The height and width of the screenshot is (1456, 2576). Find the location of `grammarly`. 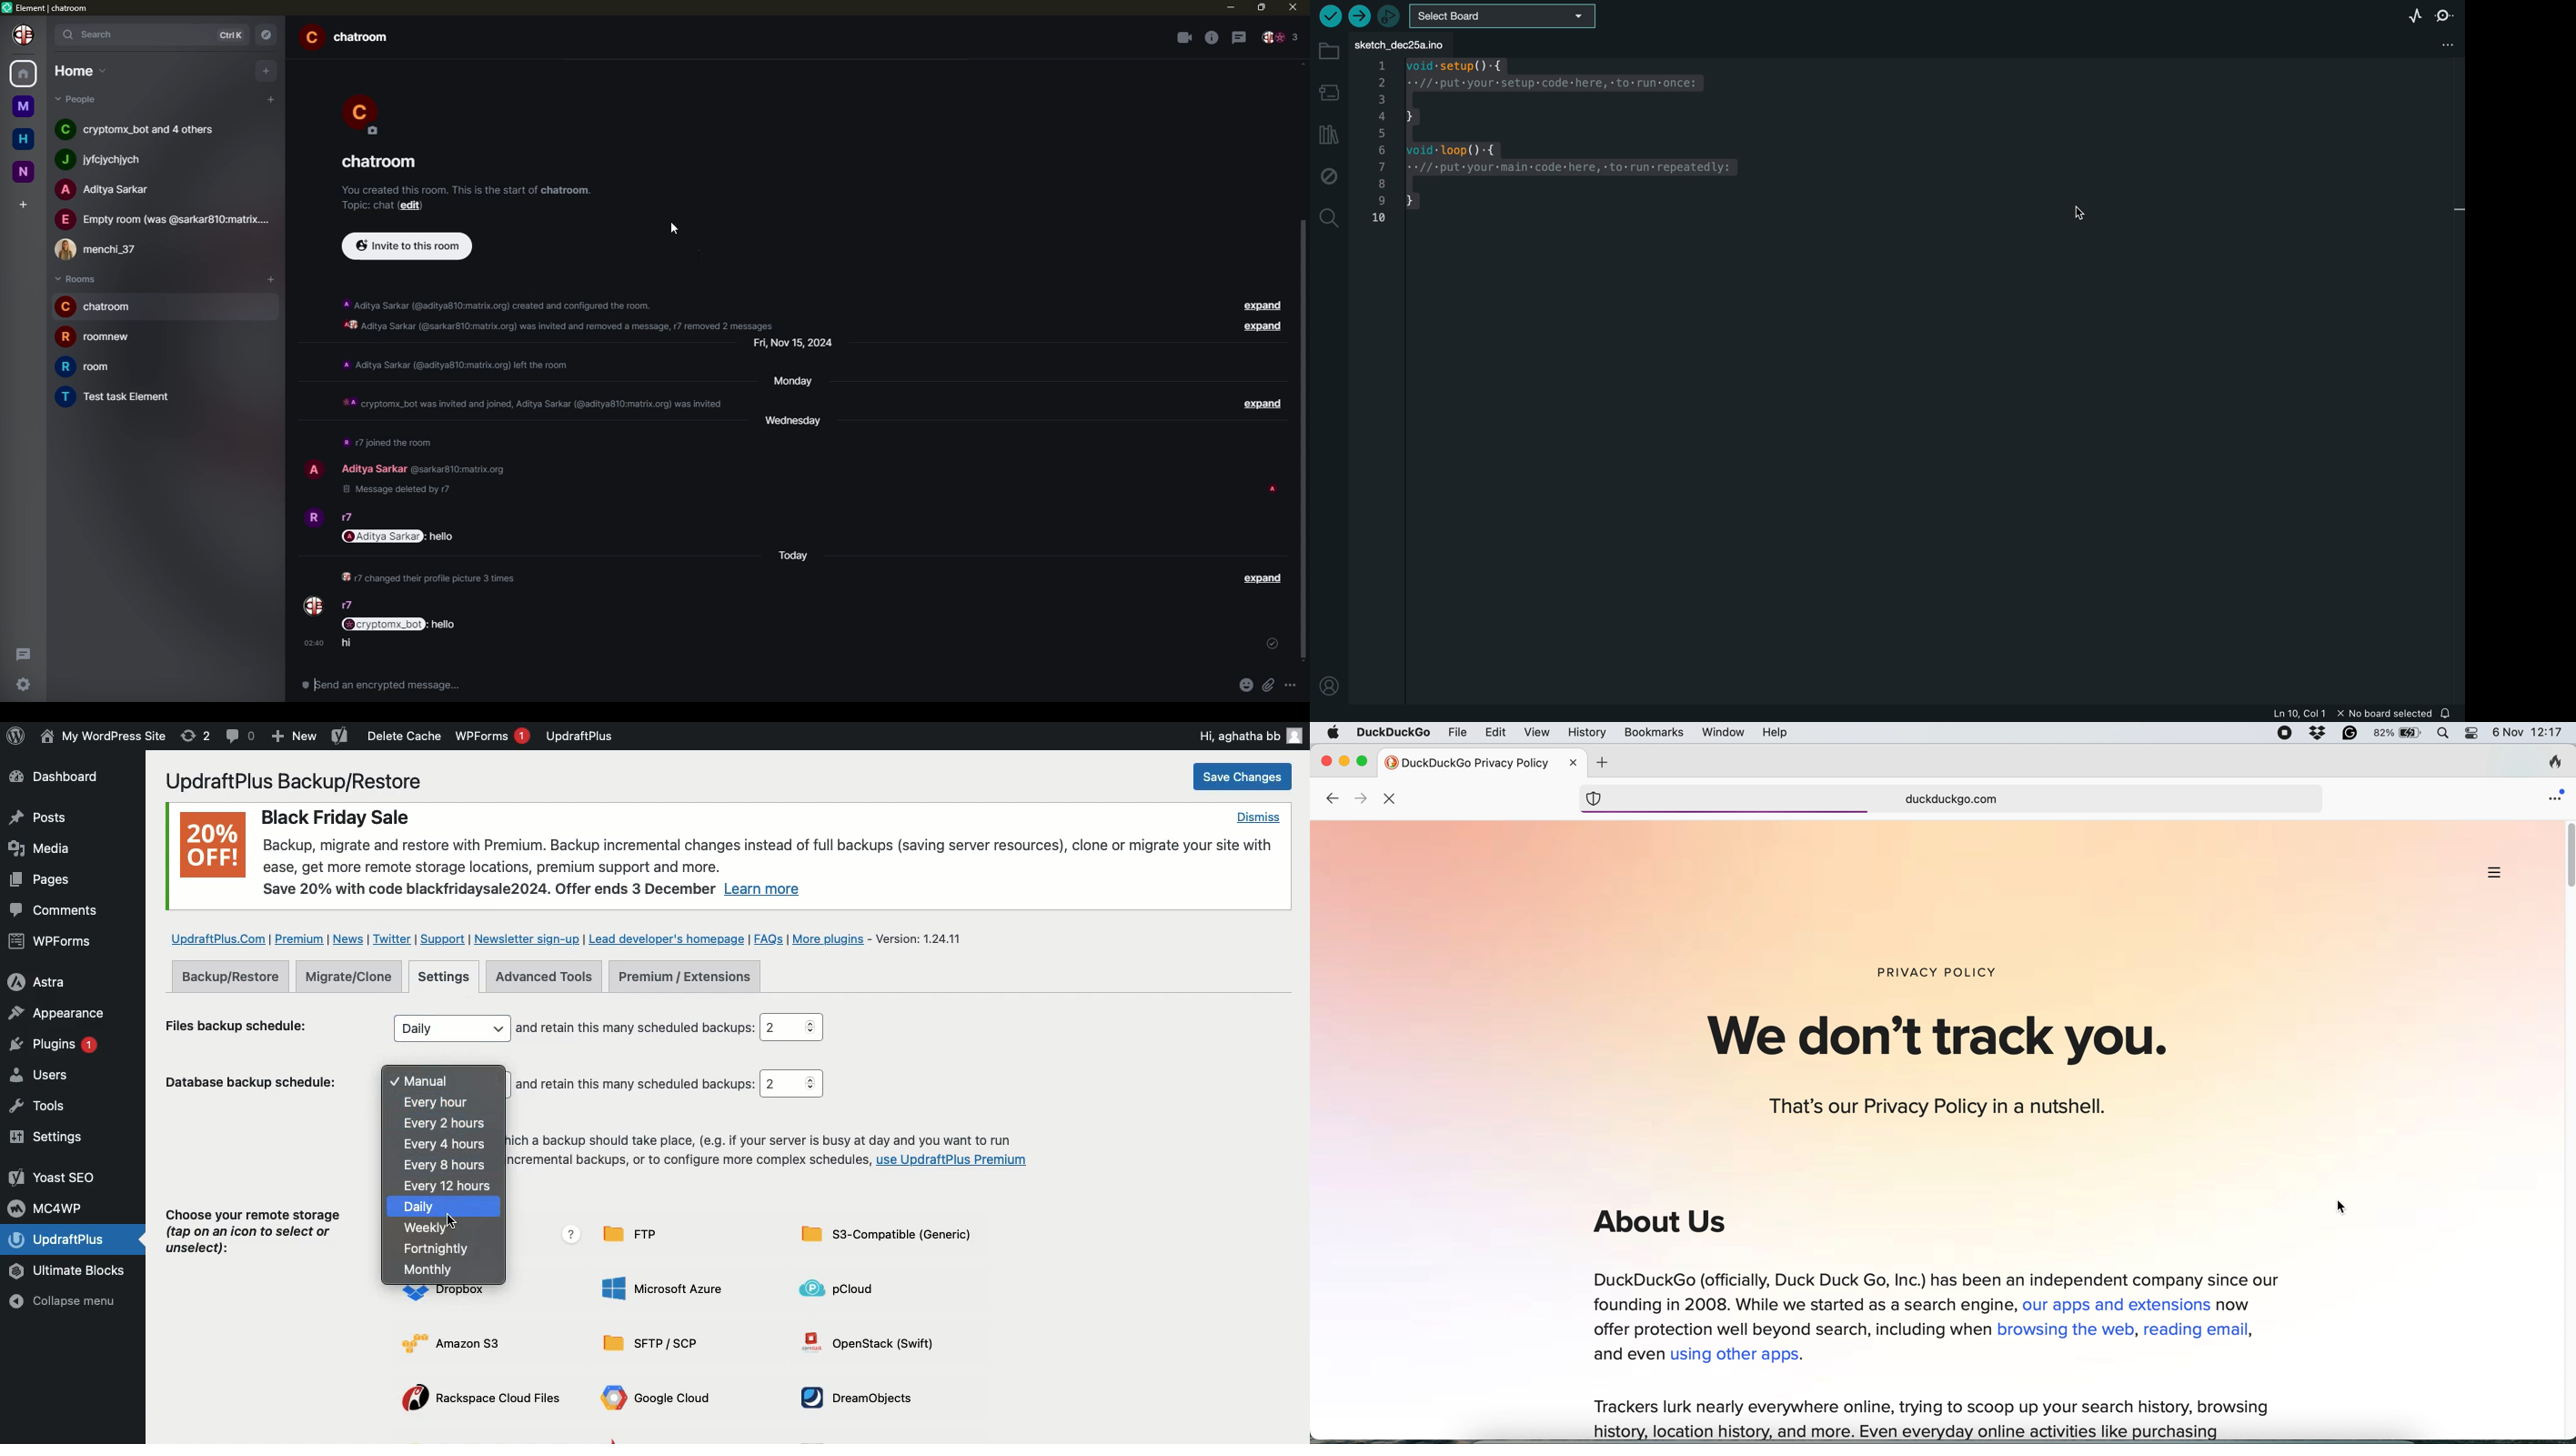

grammarly is located at coordinates (2350, 734).